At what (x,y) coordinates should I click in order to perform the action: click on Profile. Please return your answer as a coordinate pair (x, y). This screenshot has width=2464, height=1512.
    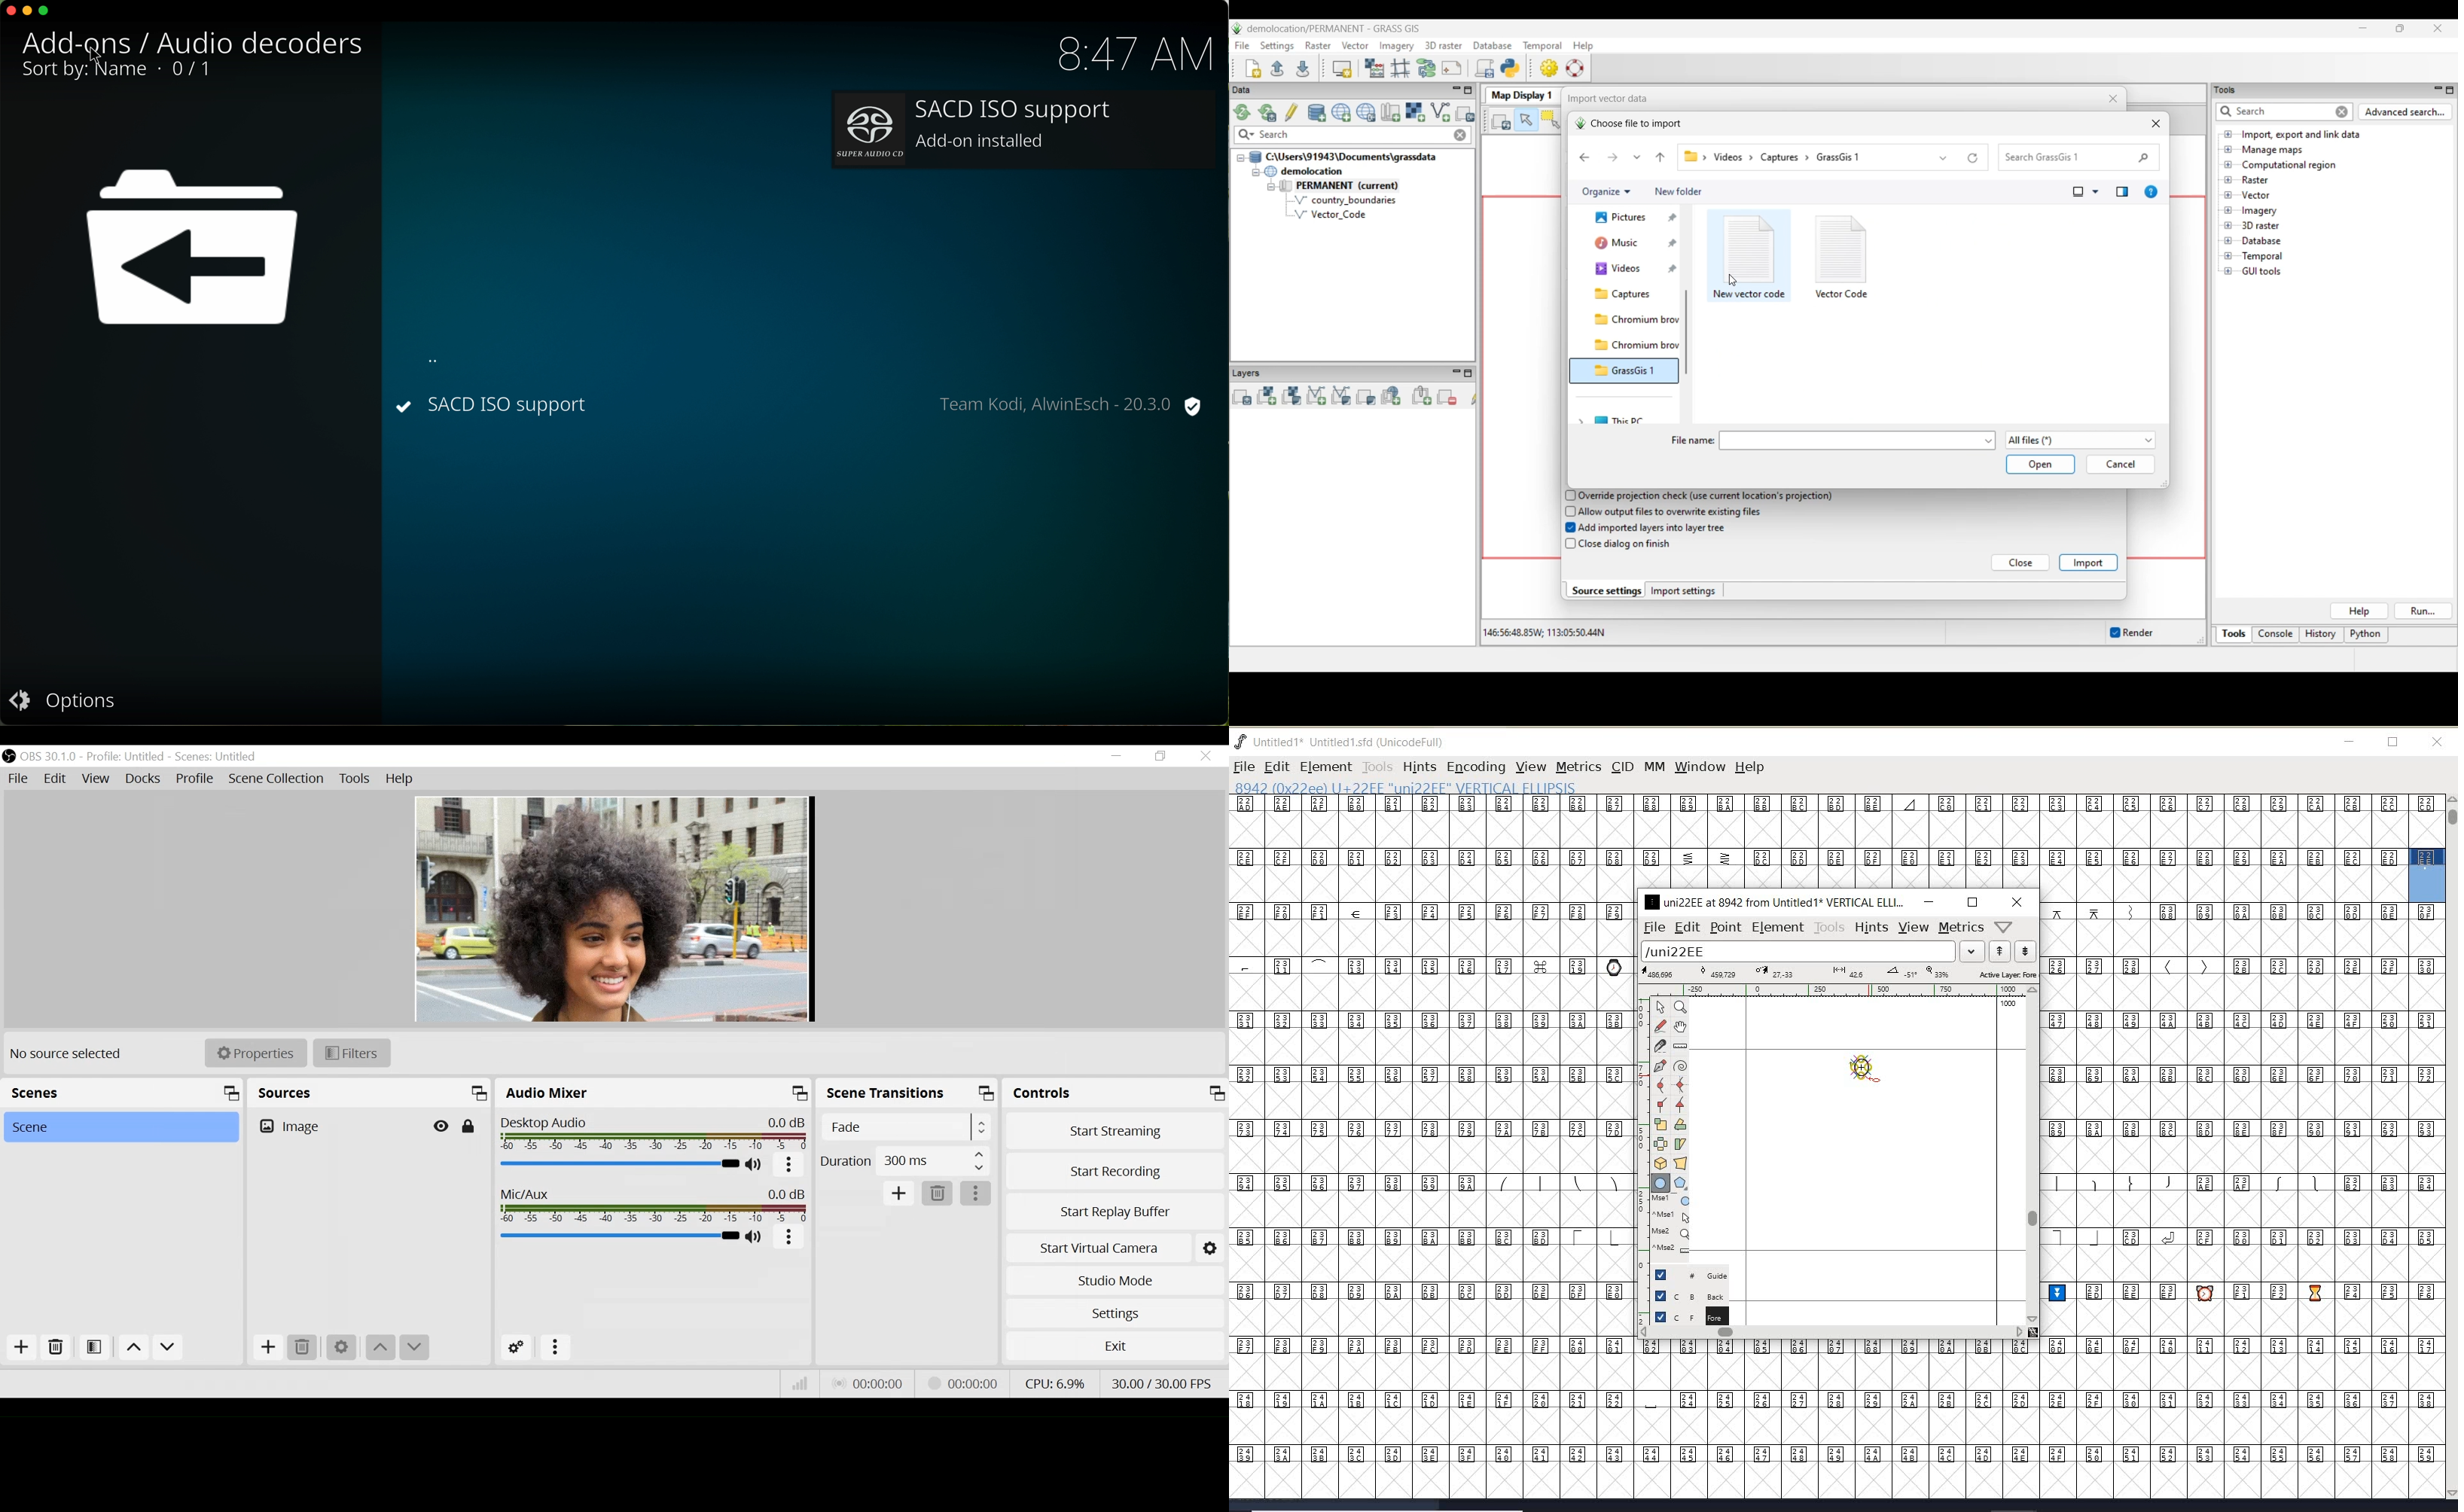
    Looking at the image, I should click on (197, 778).